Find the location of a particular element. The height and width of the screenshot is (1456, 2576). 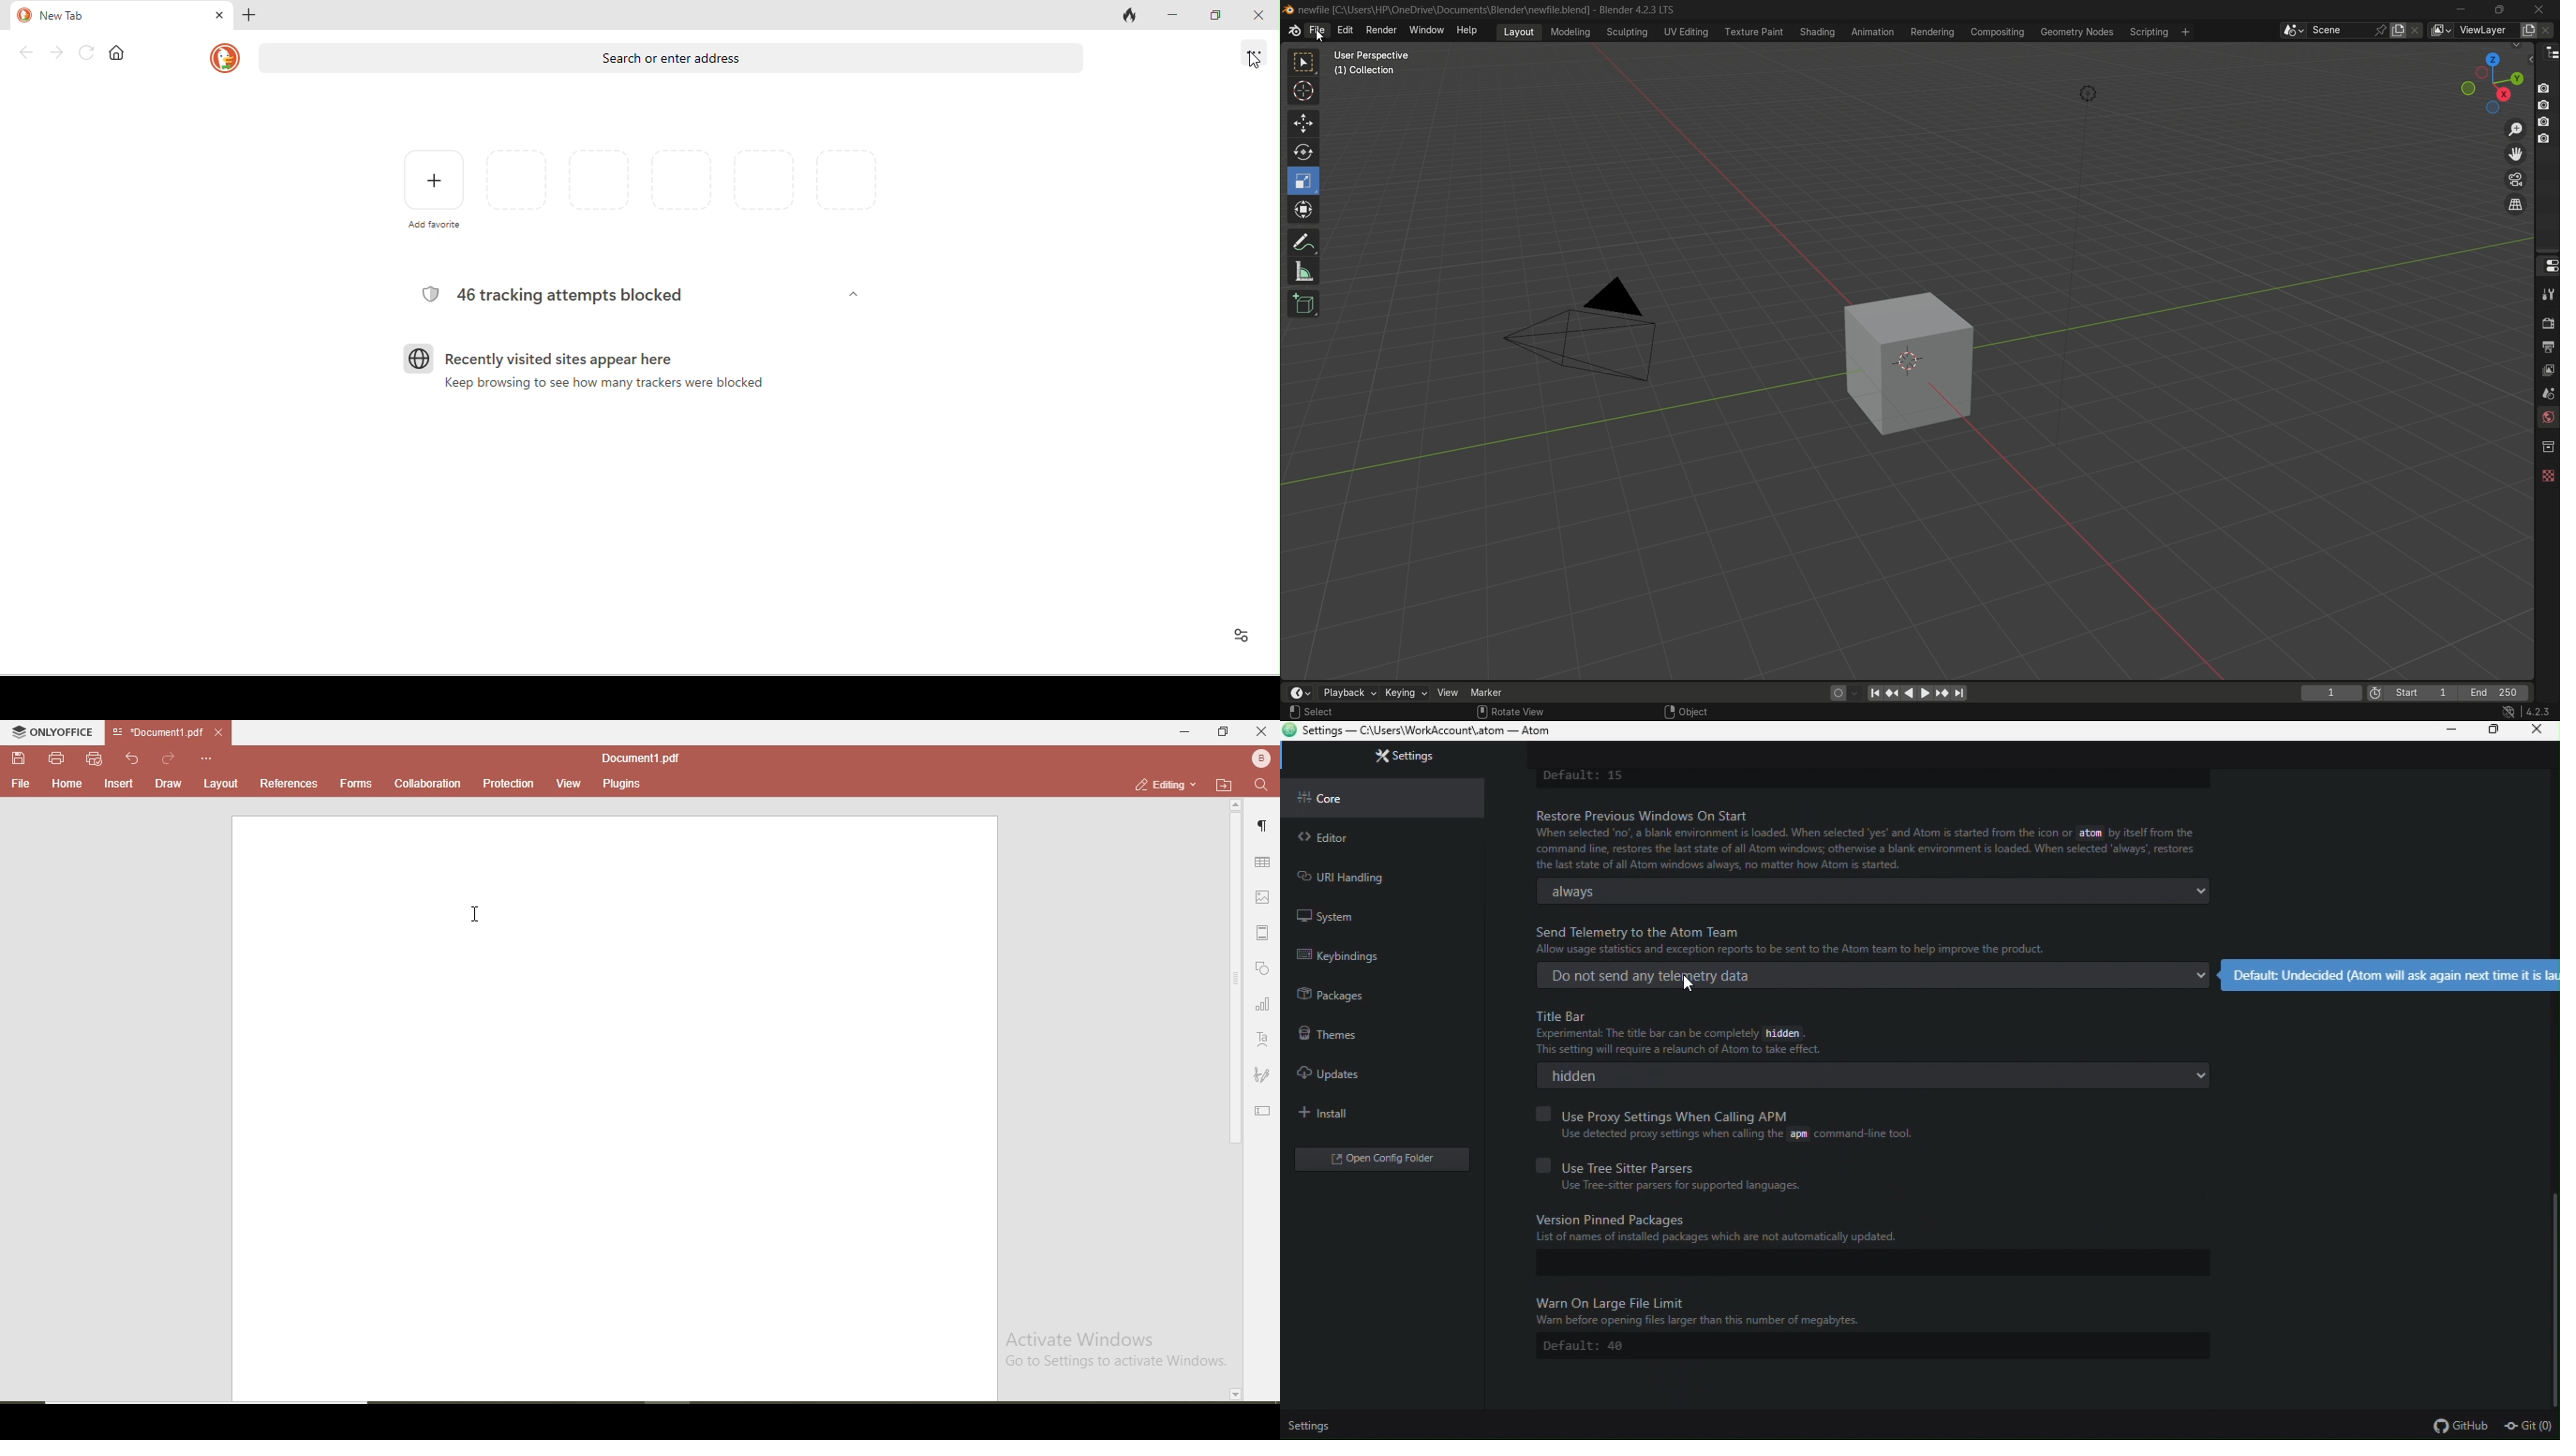

move view layer is located at coordinates (2515, 153).